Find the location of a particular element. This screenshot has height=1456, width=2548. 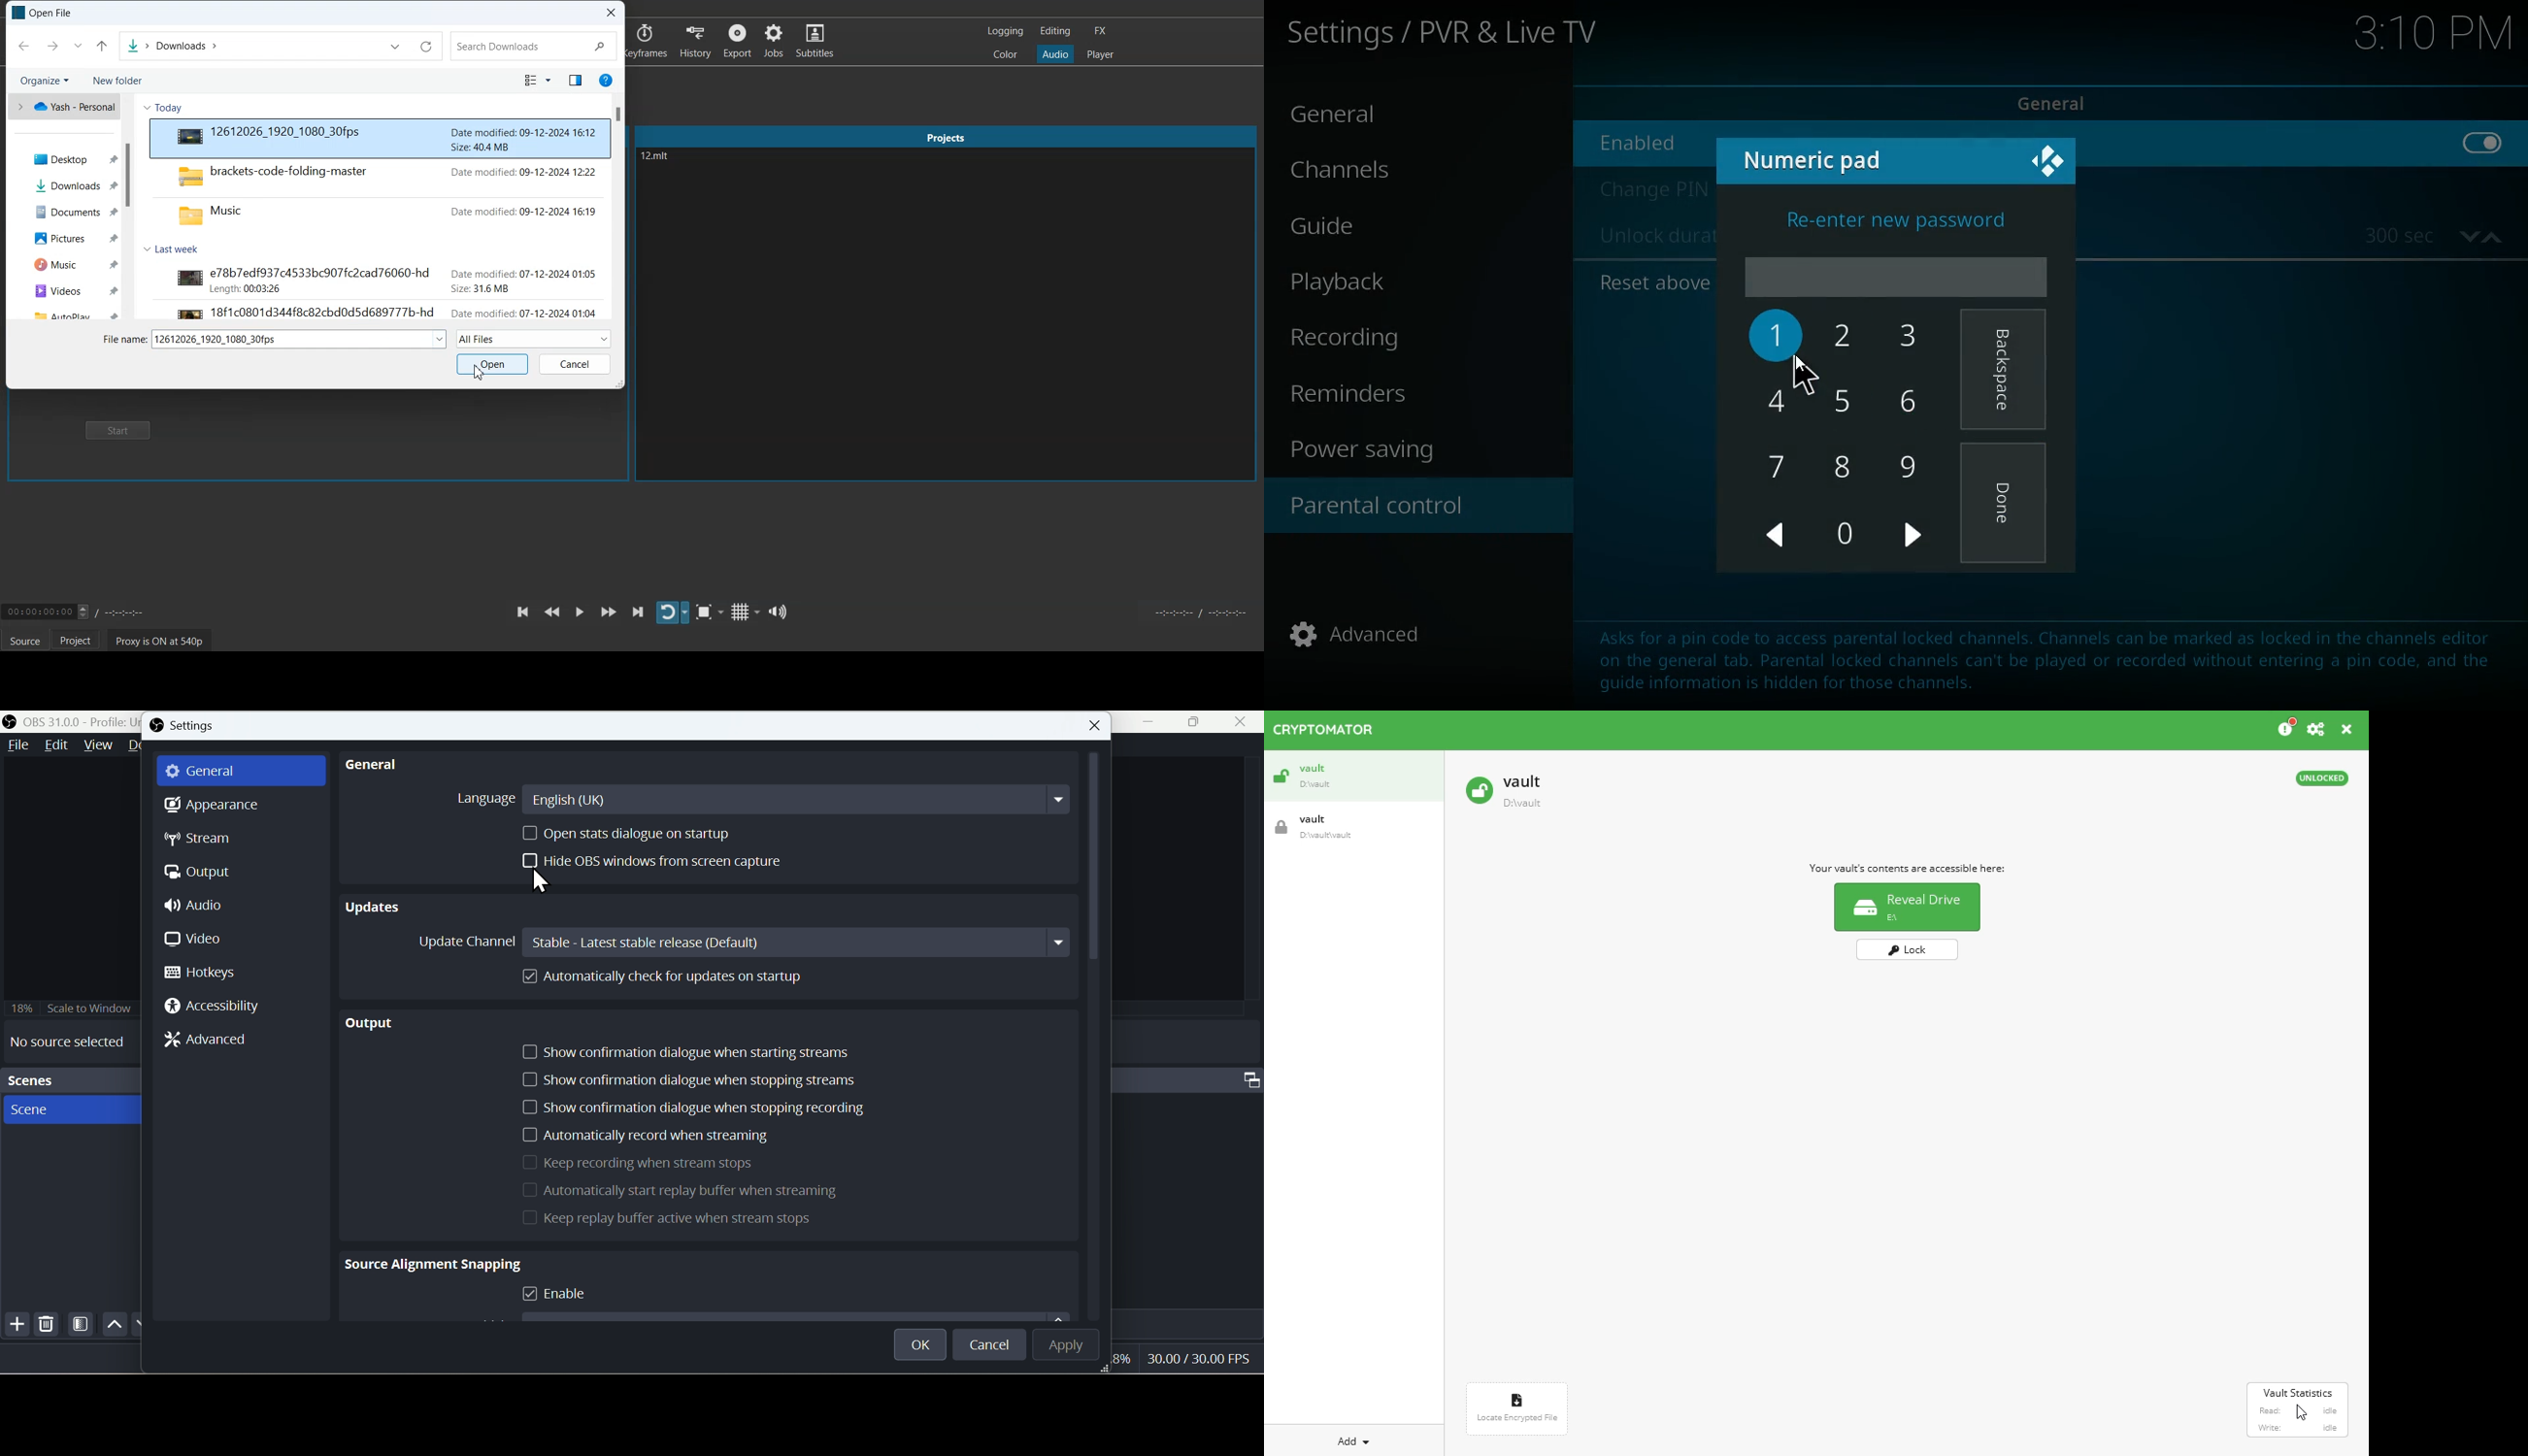

Text 1 is located at coordinates (674, 169).